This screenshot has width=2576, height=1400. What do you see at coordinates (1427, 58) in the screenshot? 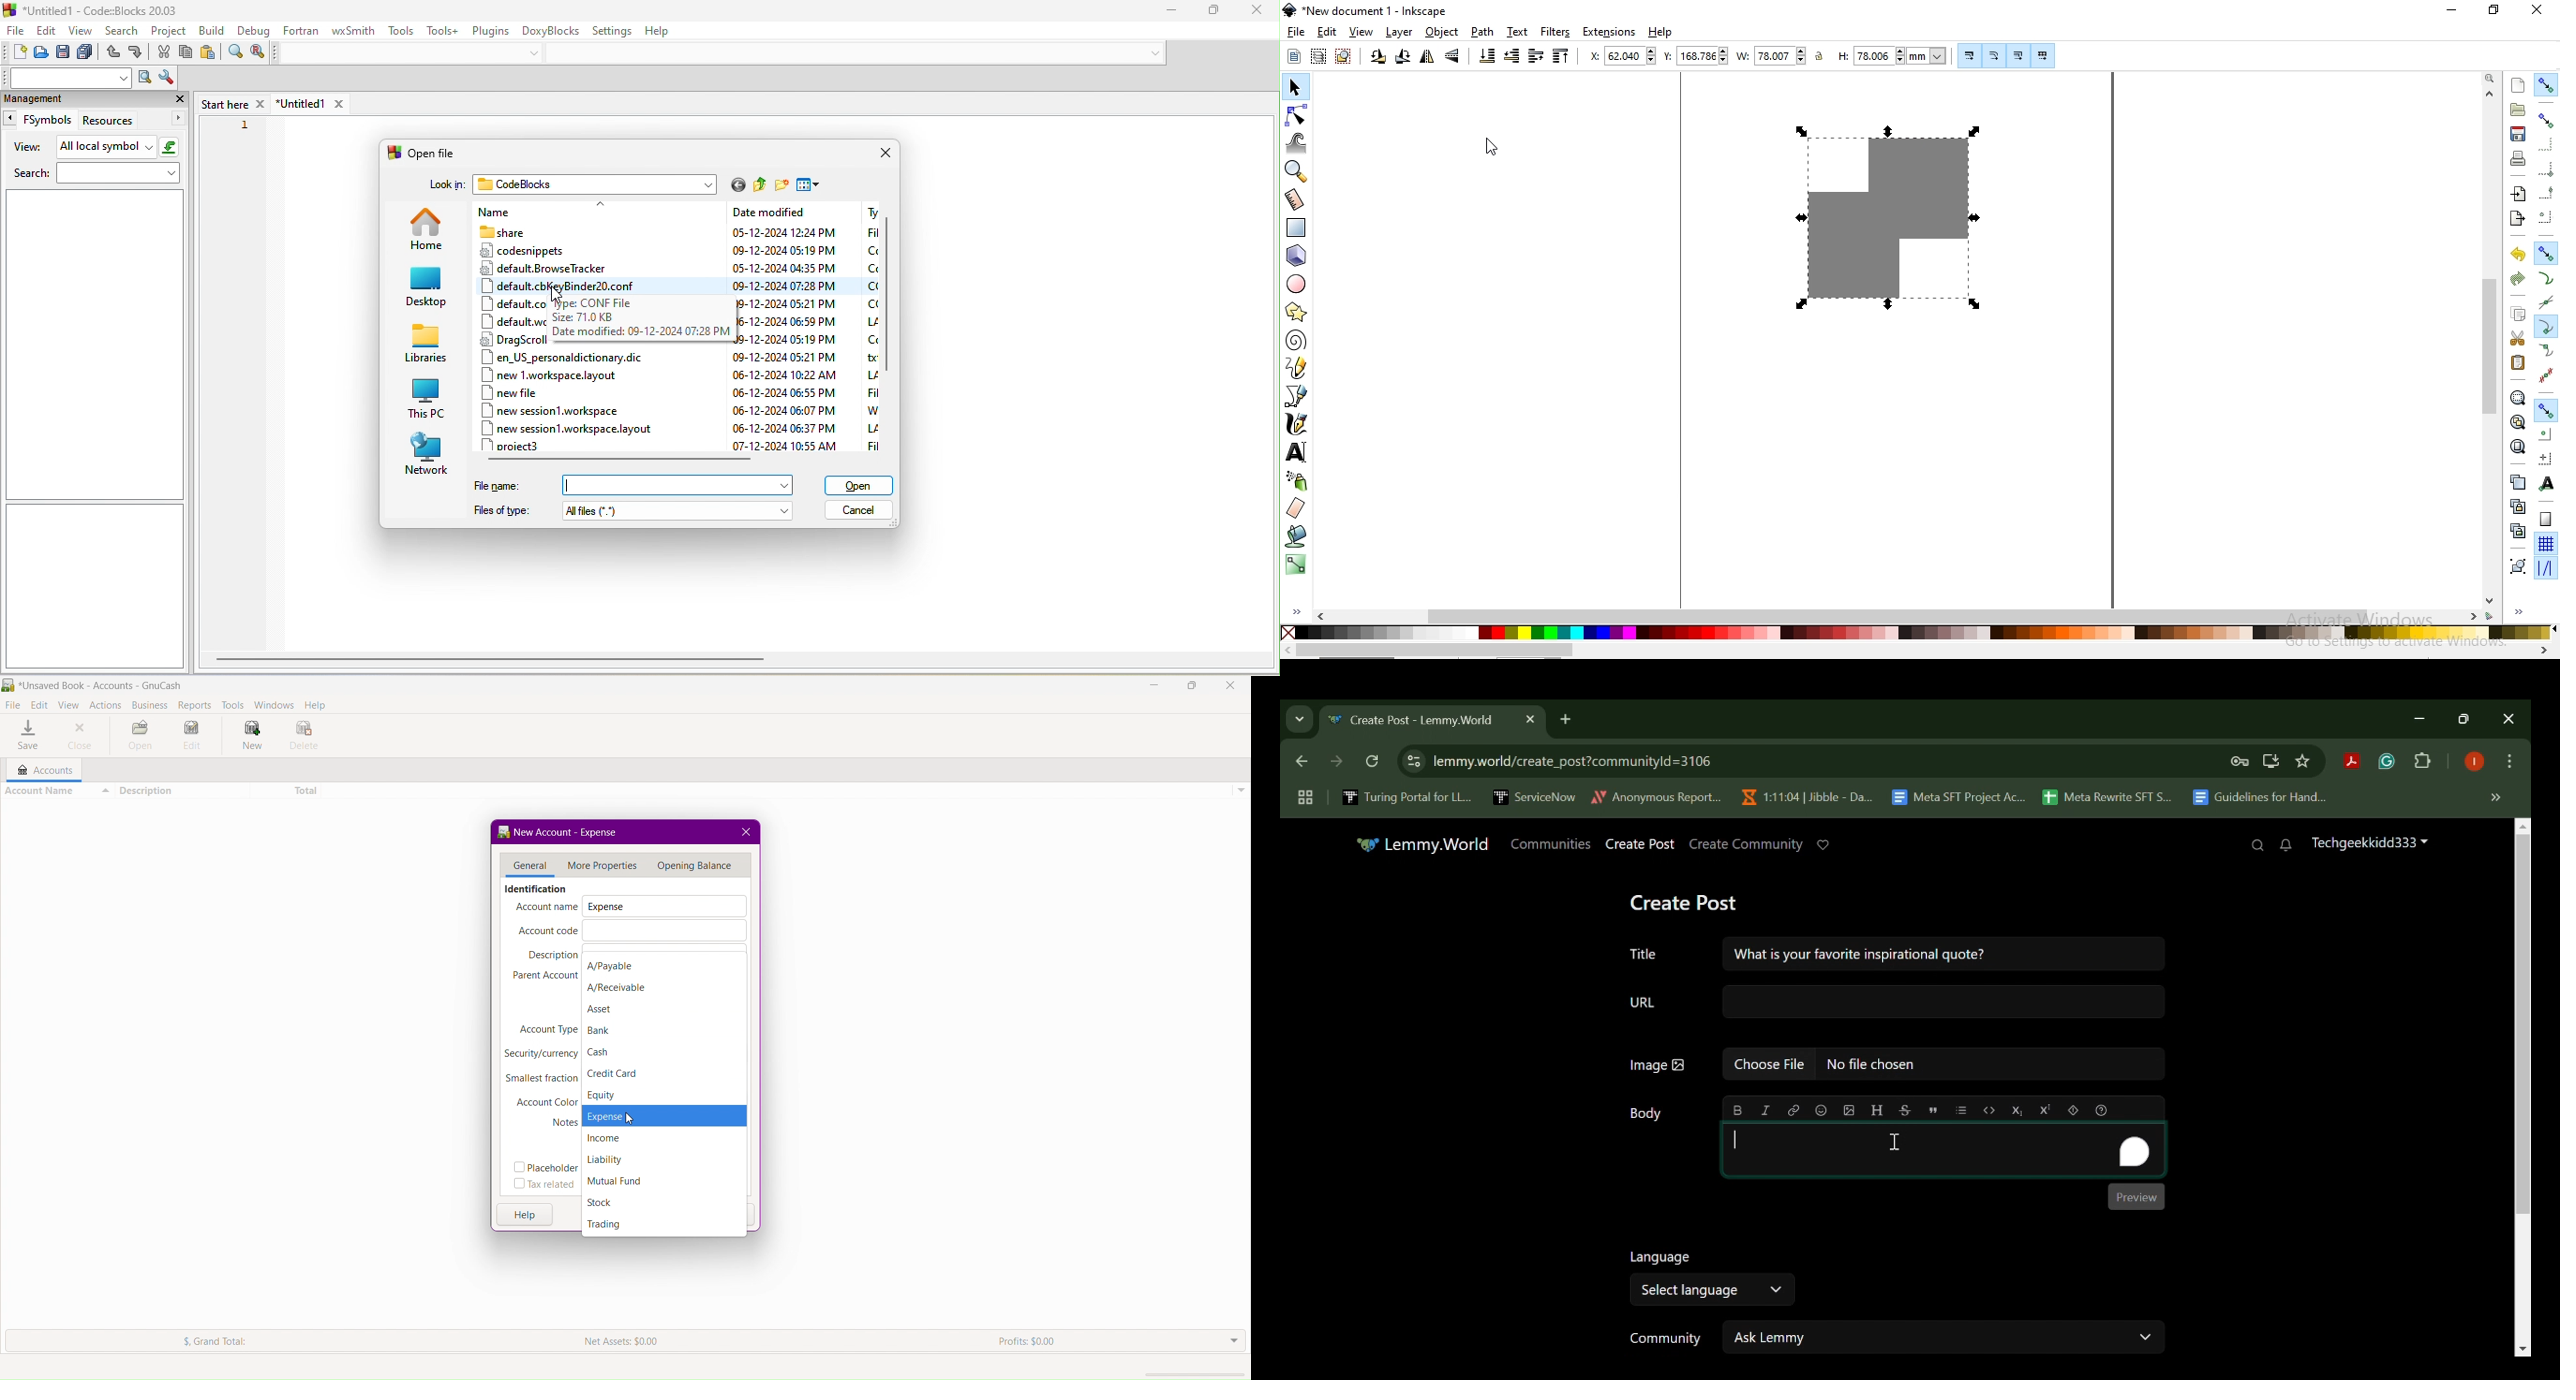
I see `flip horizontal` at bounding box center [1427, 58].